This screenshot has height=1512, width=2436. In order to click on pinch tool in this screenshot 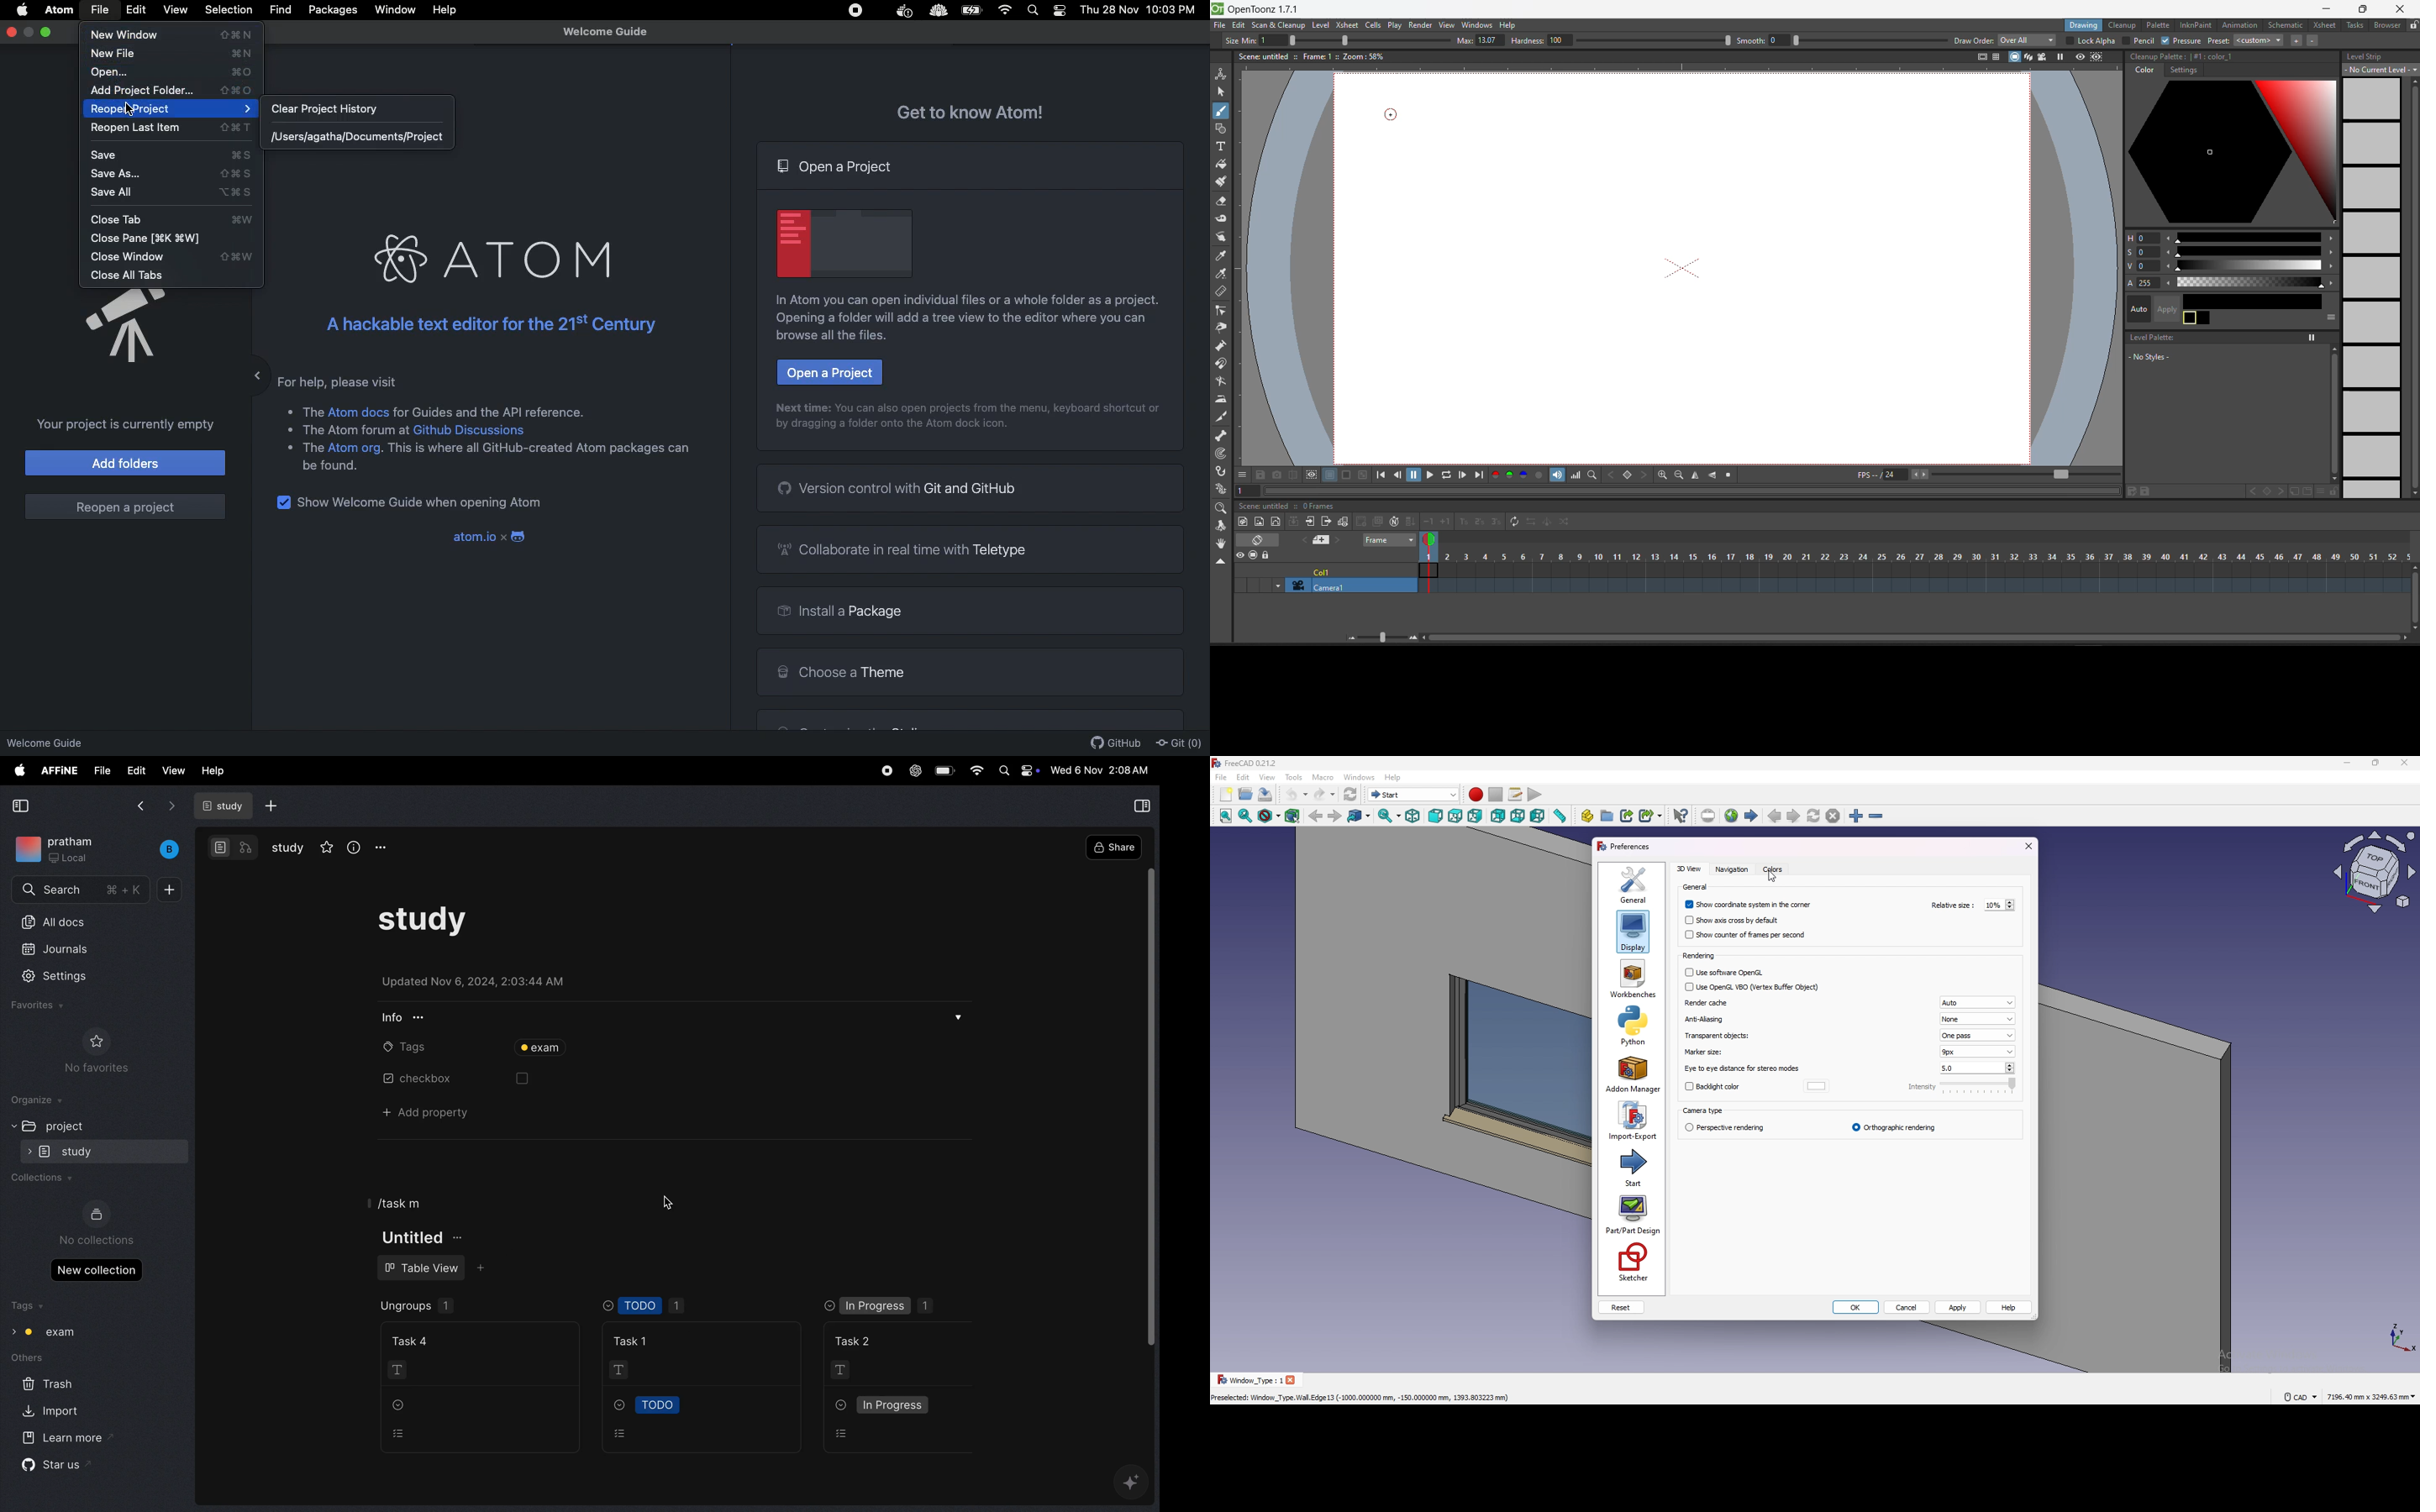, I will do `click(1225, 328)`.